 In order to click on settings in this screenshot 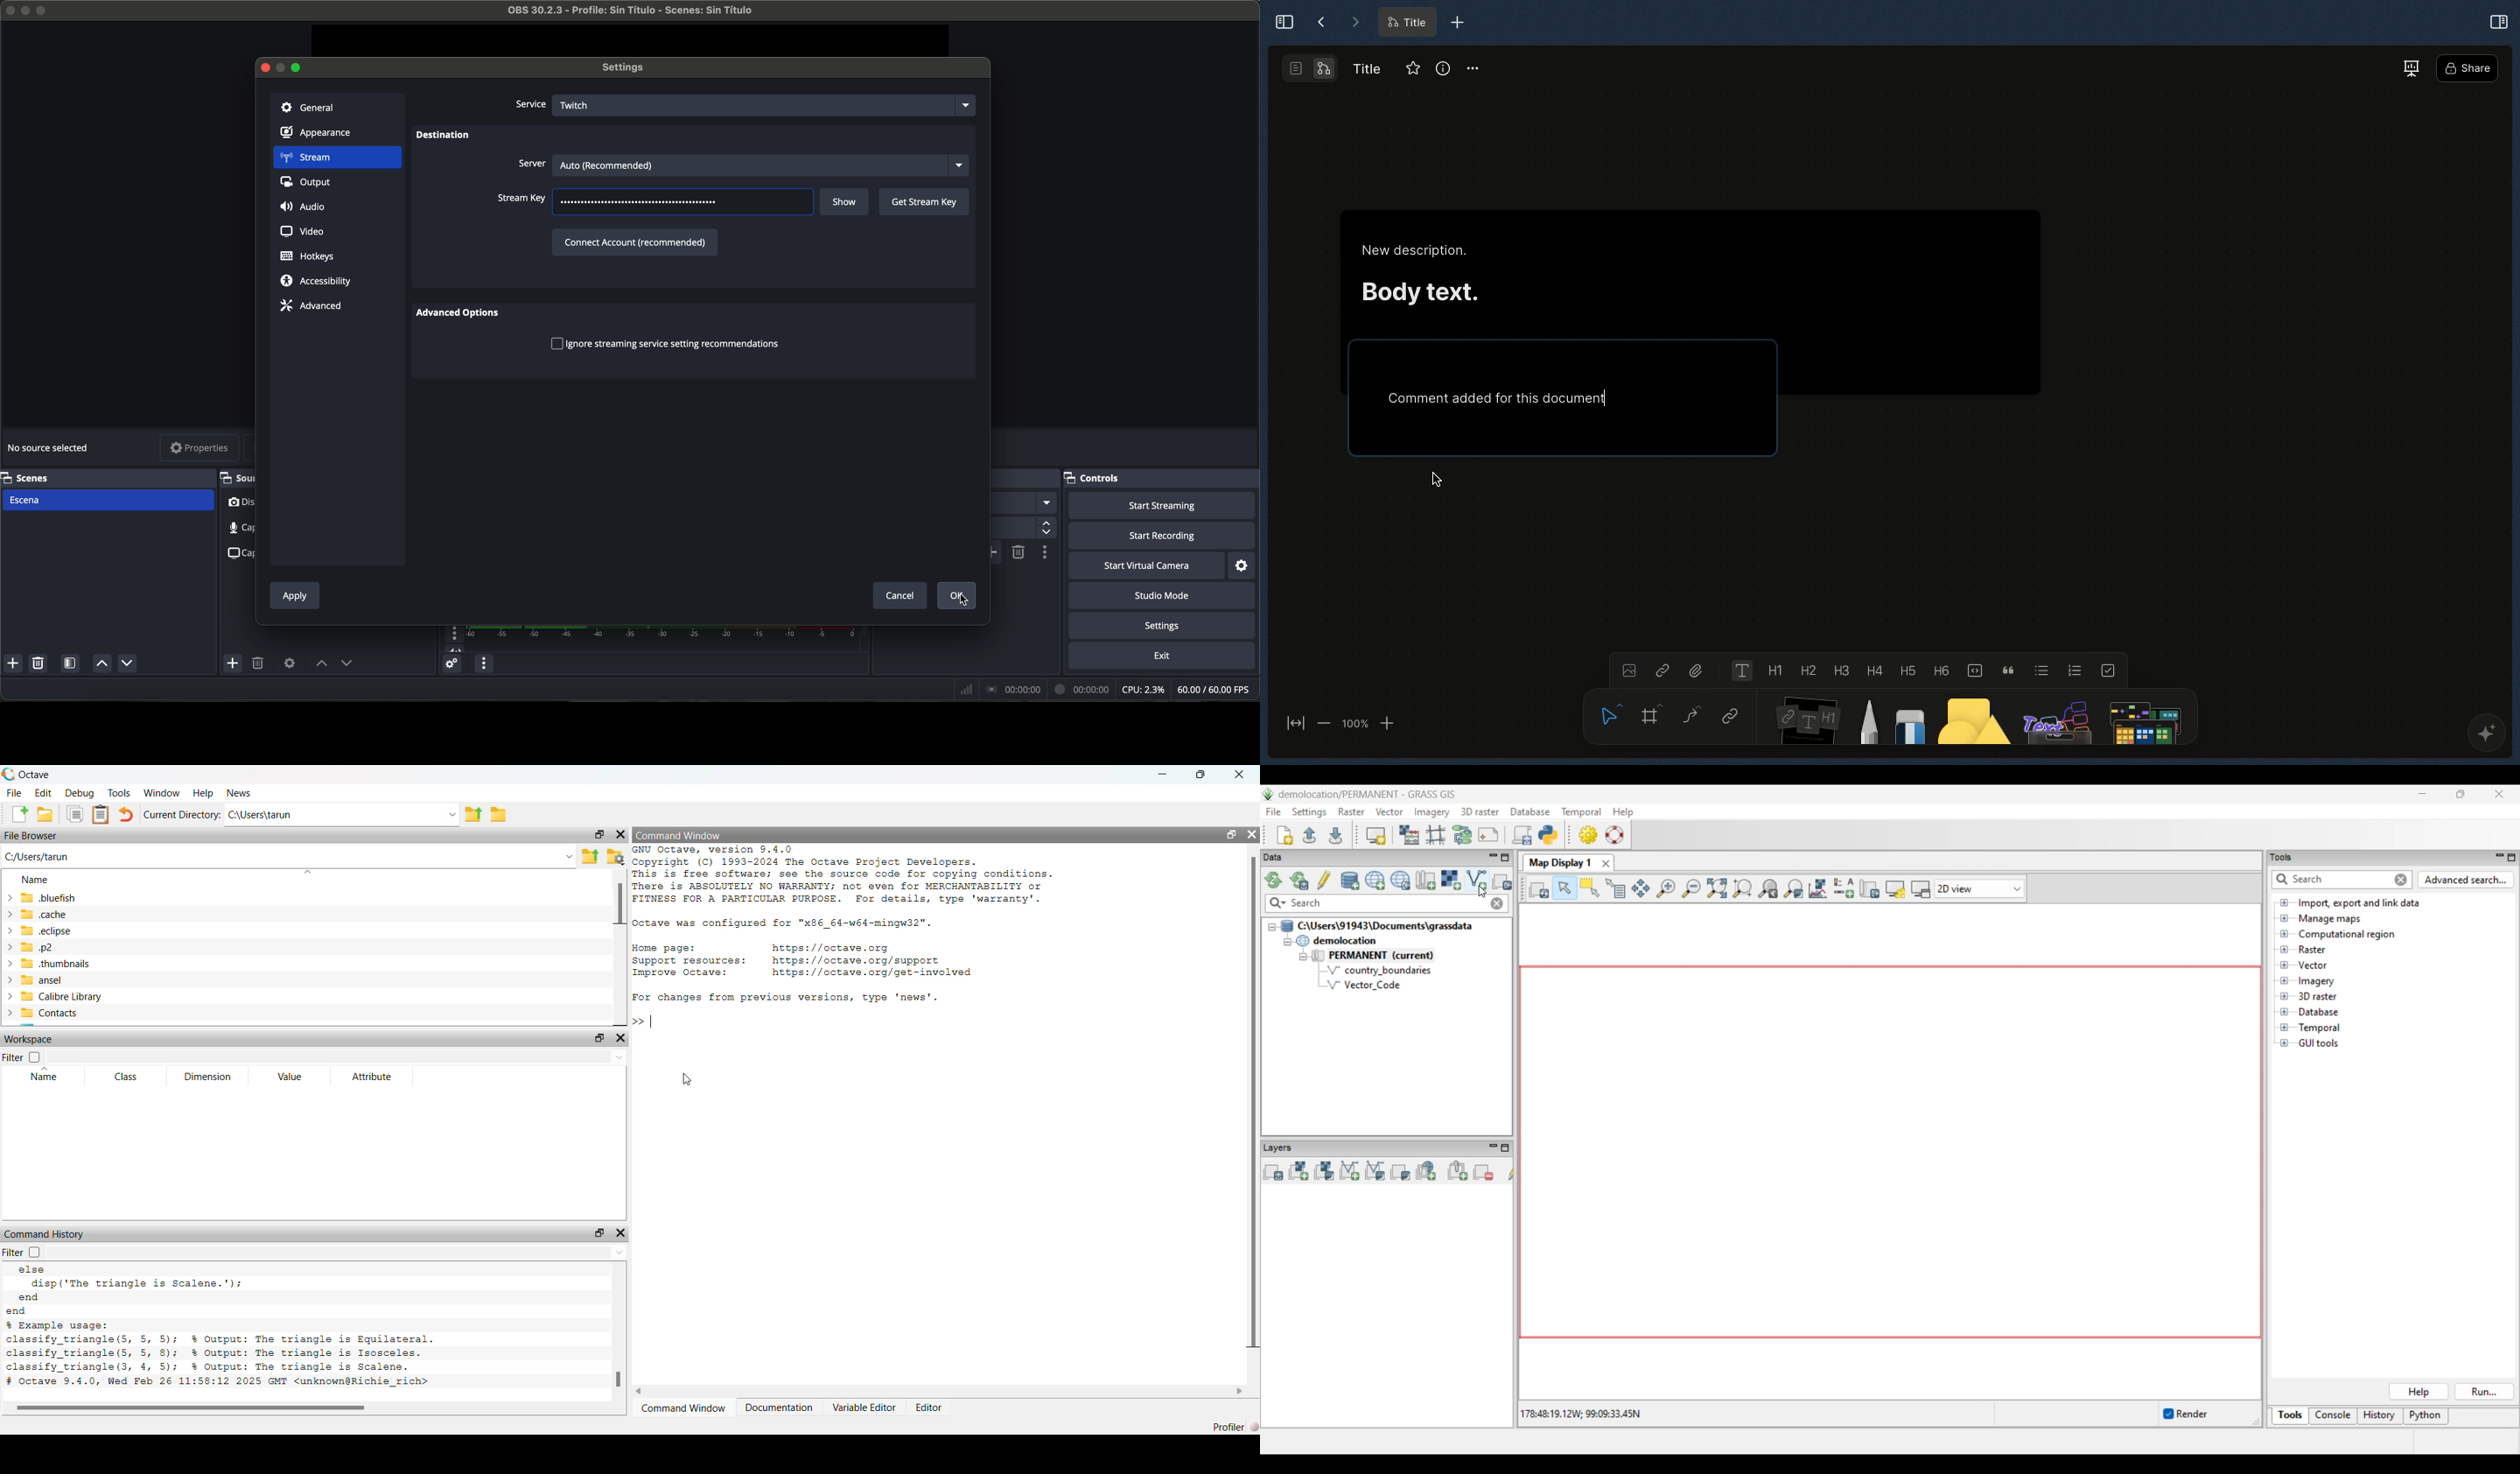, I will do `click(627, 68)`.